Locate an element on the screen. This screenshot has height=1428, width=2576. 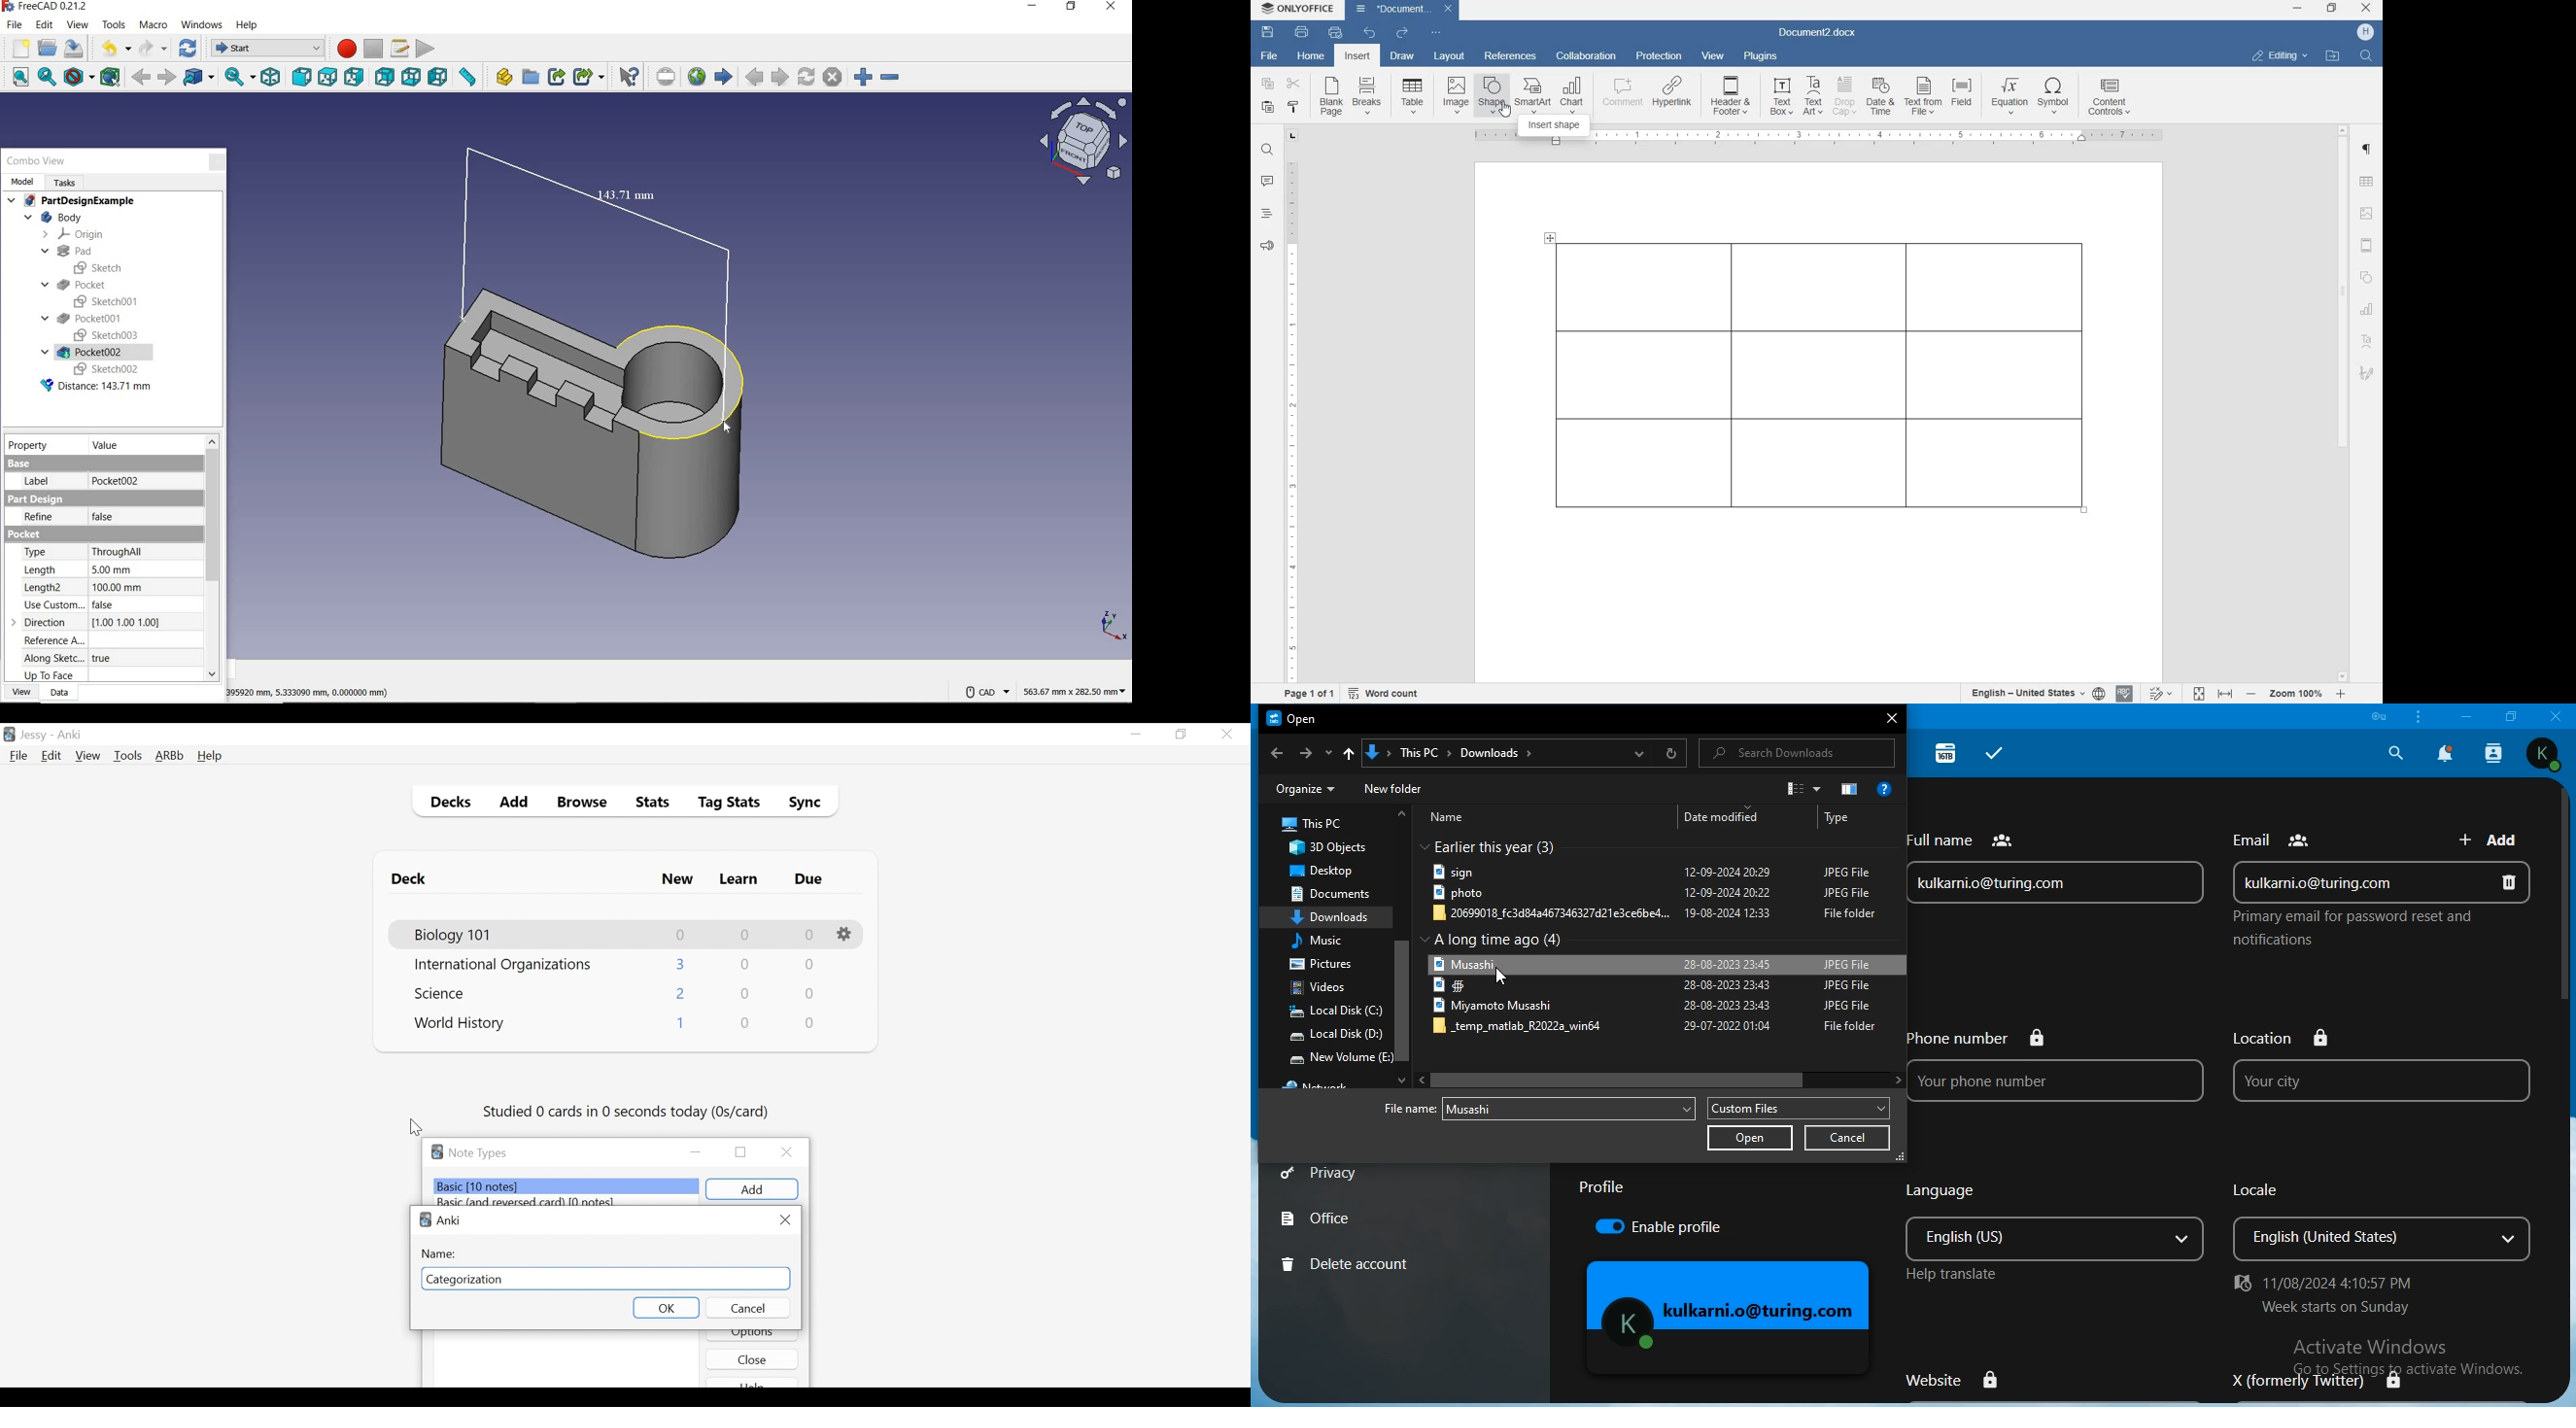
VIEW is located at coordinates (22, 692).